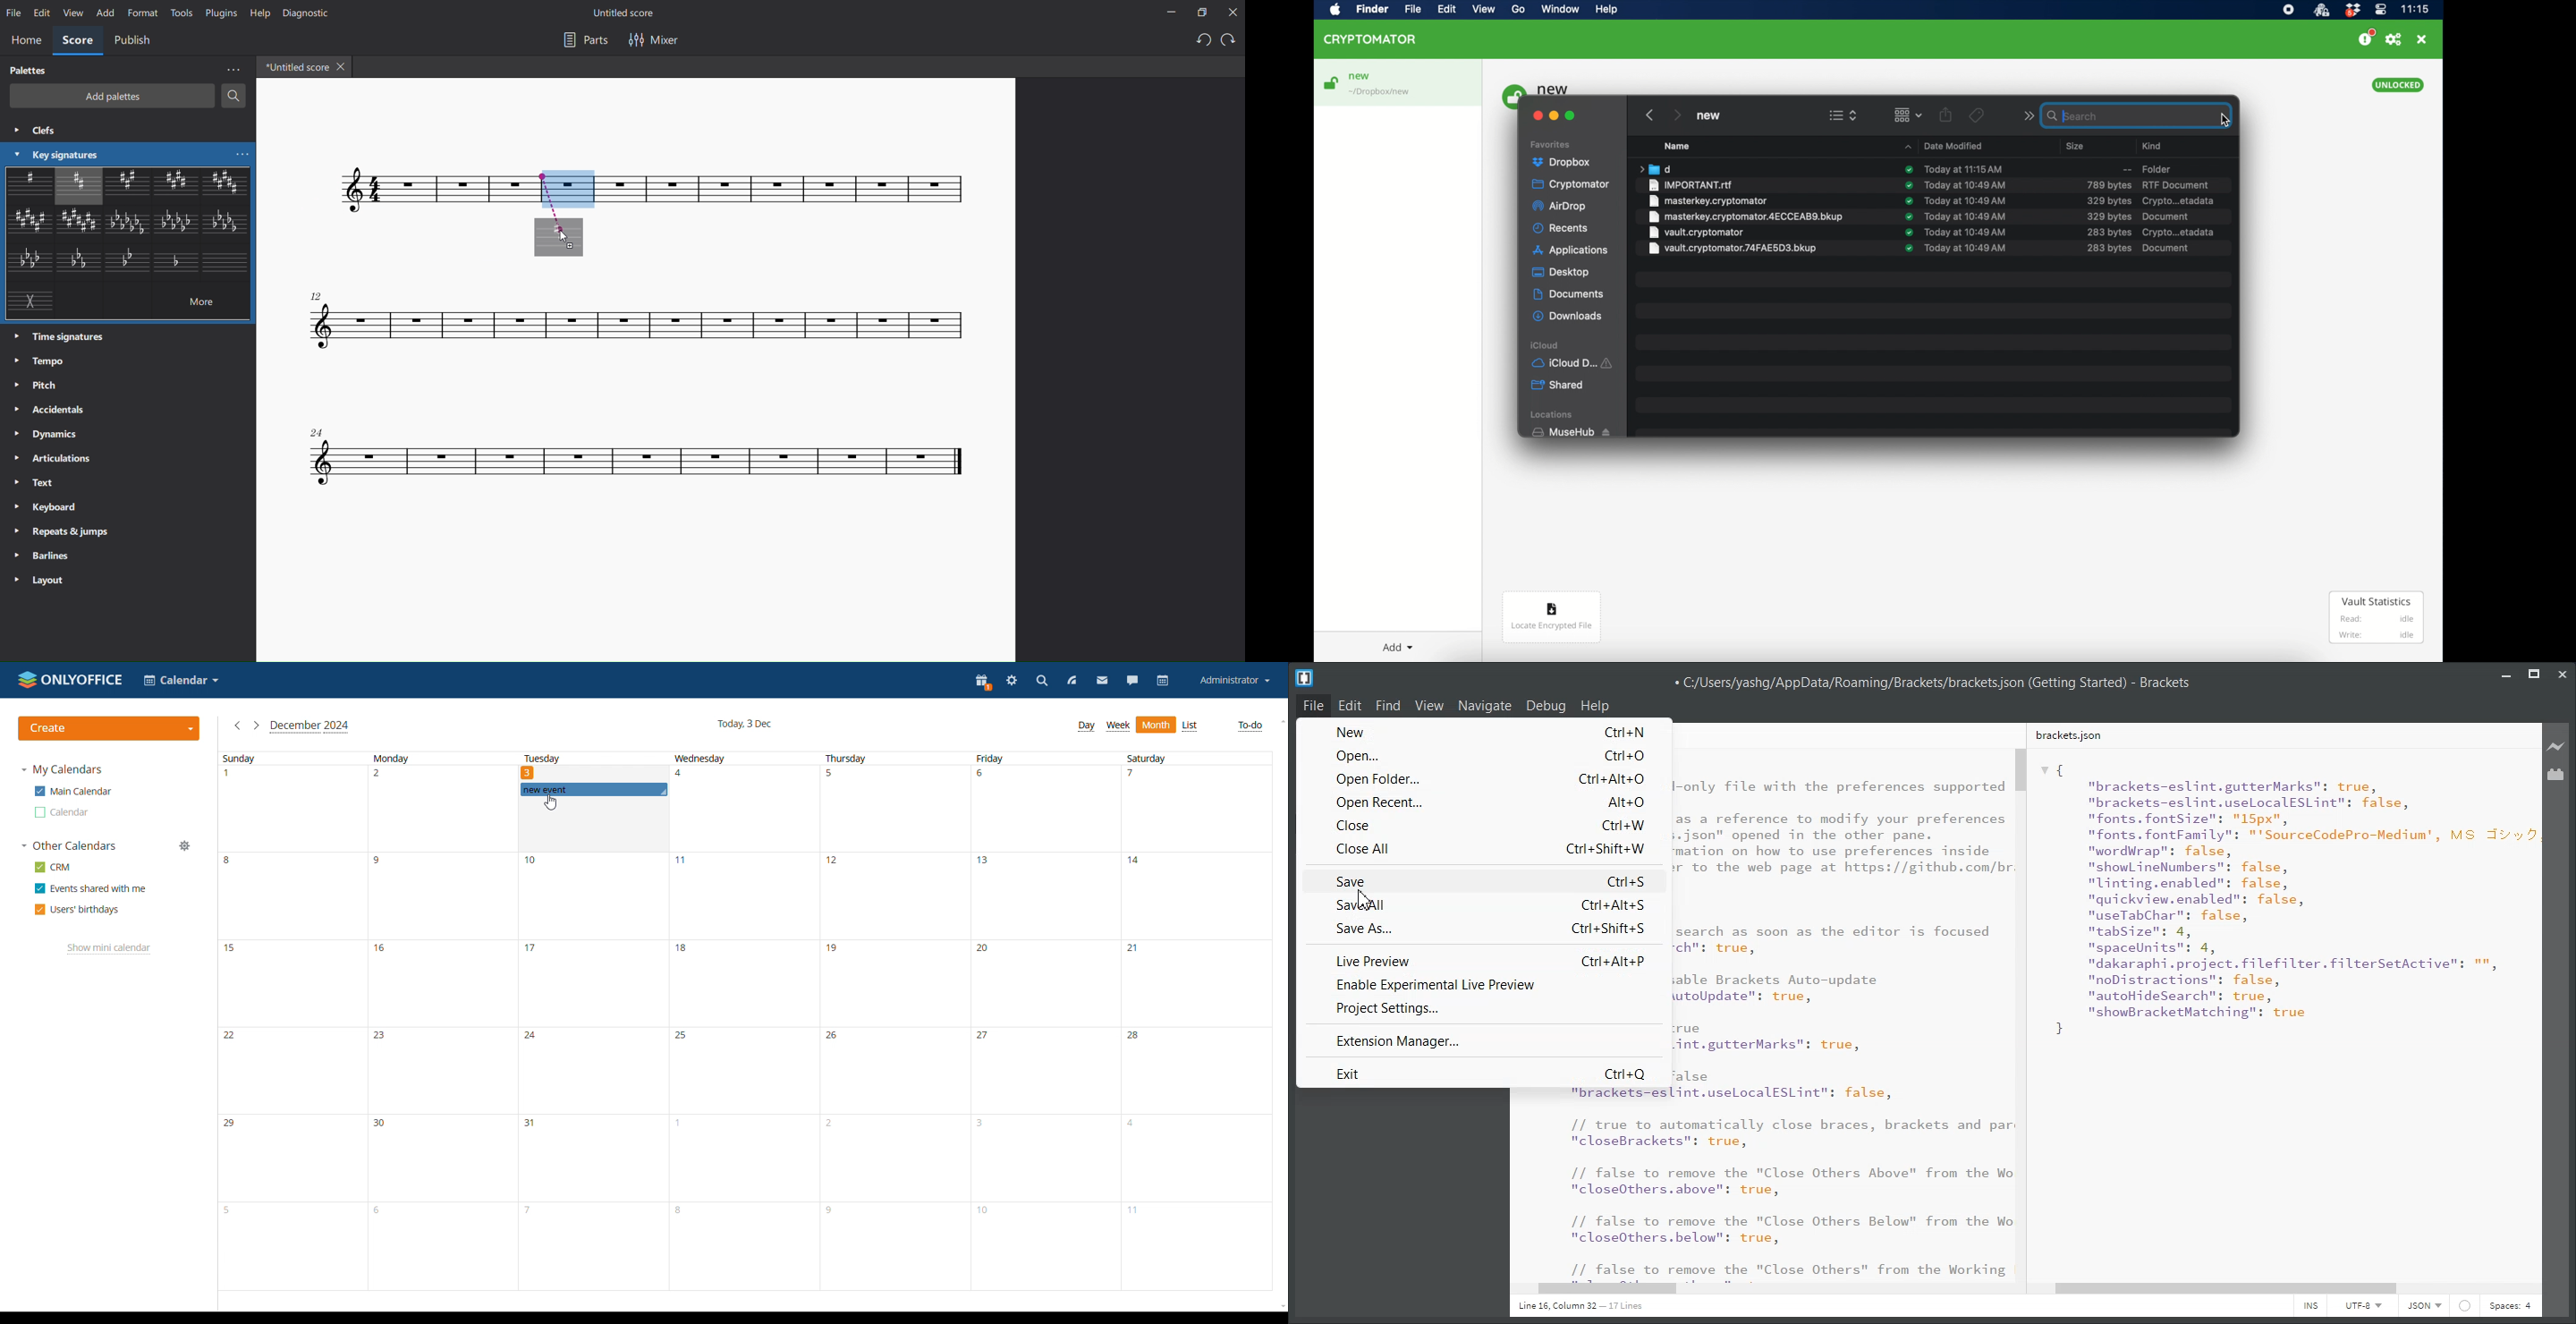  I want to click on Extension Manager..., so click(1487, 1040).